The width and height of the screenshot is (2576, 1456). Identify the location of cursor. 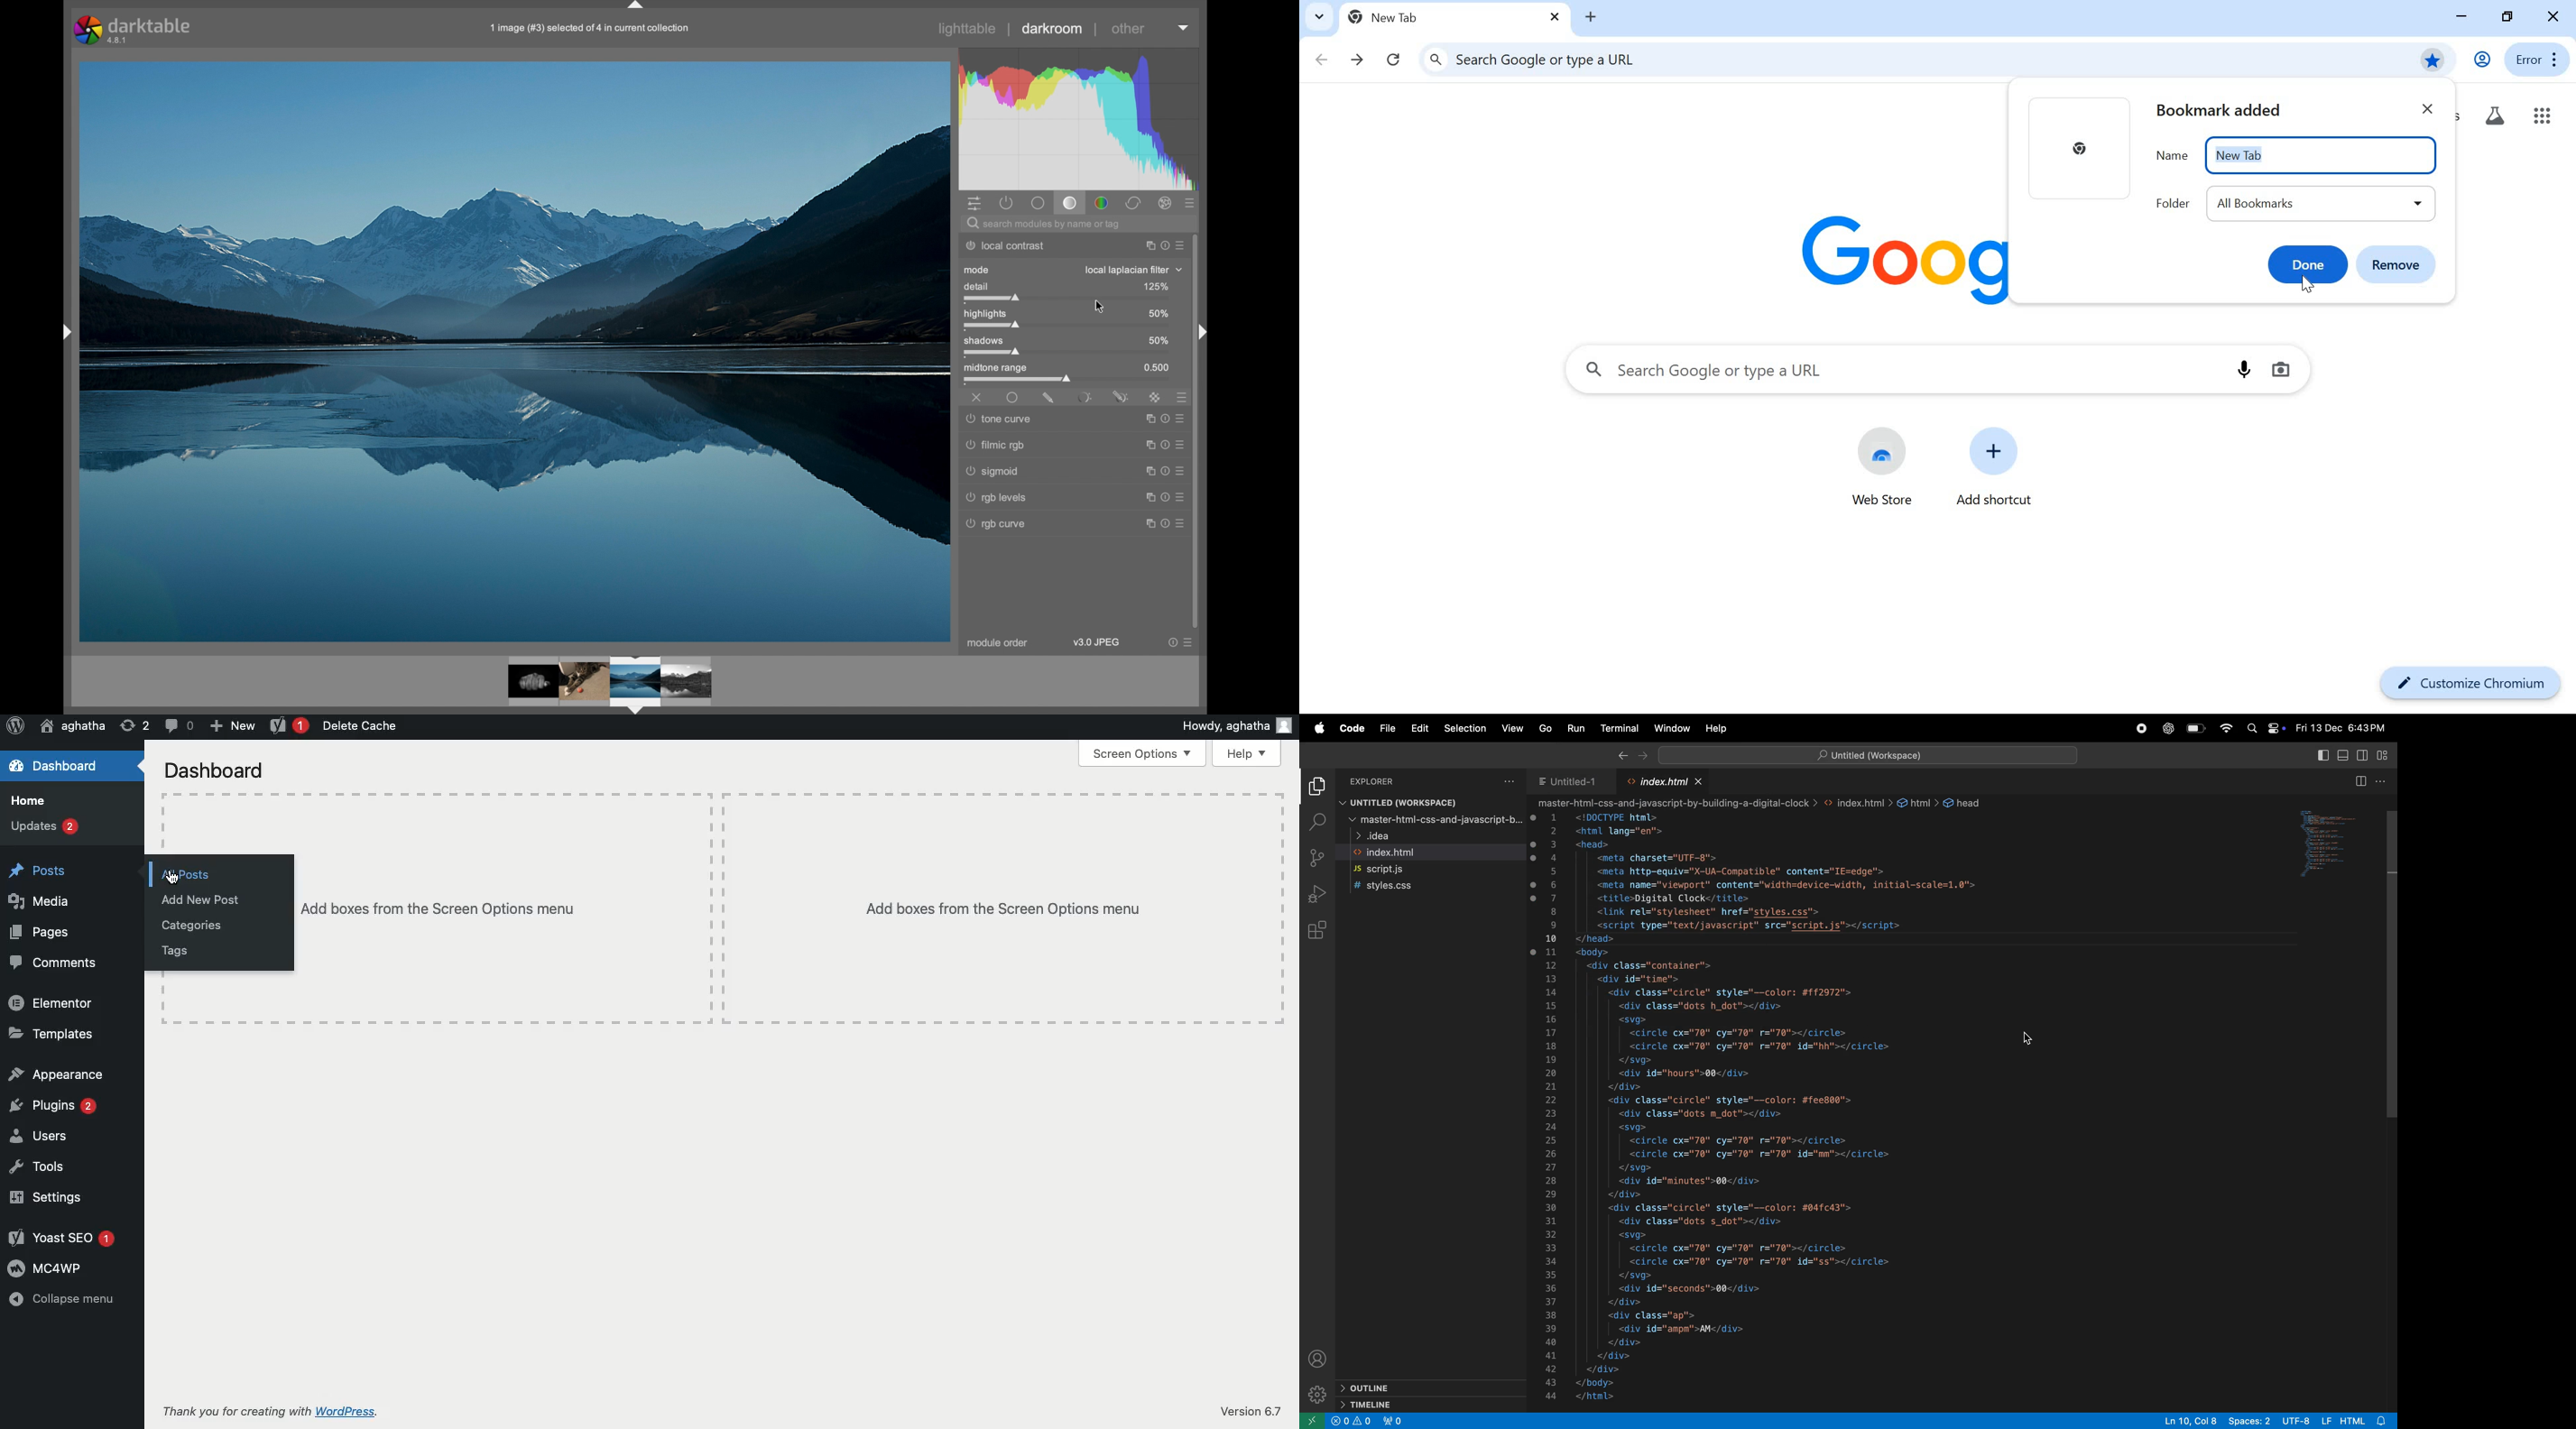
(1100, 308).